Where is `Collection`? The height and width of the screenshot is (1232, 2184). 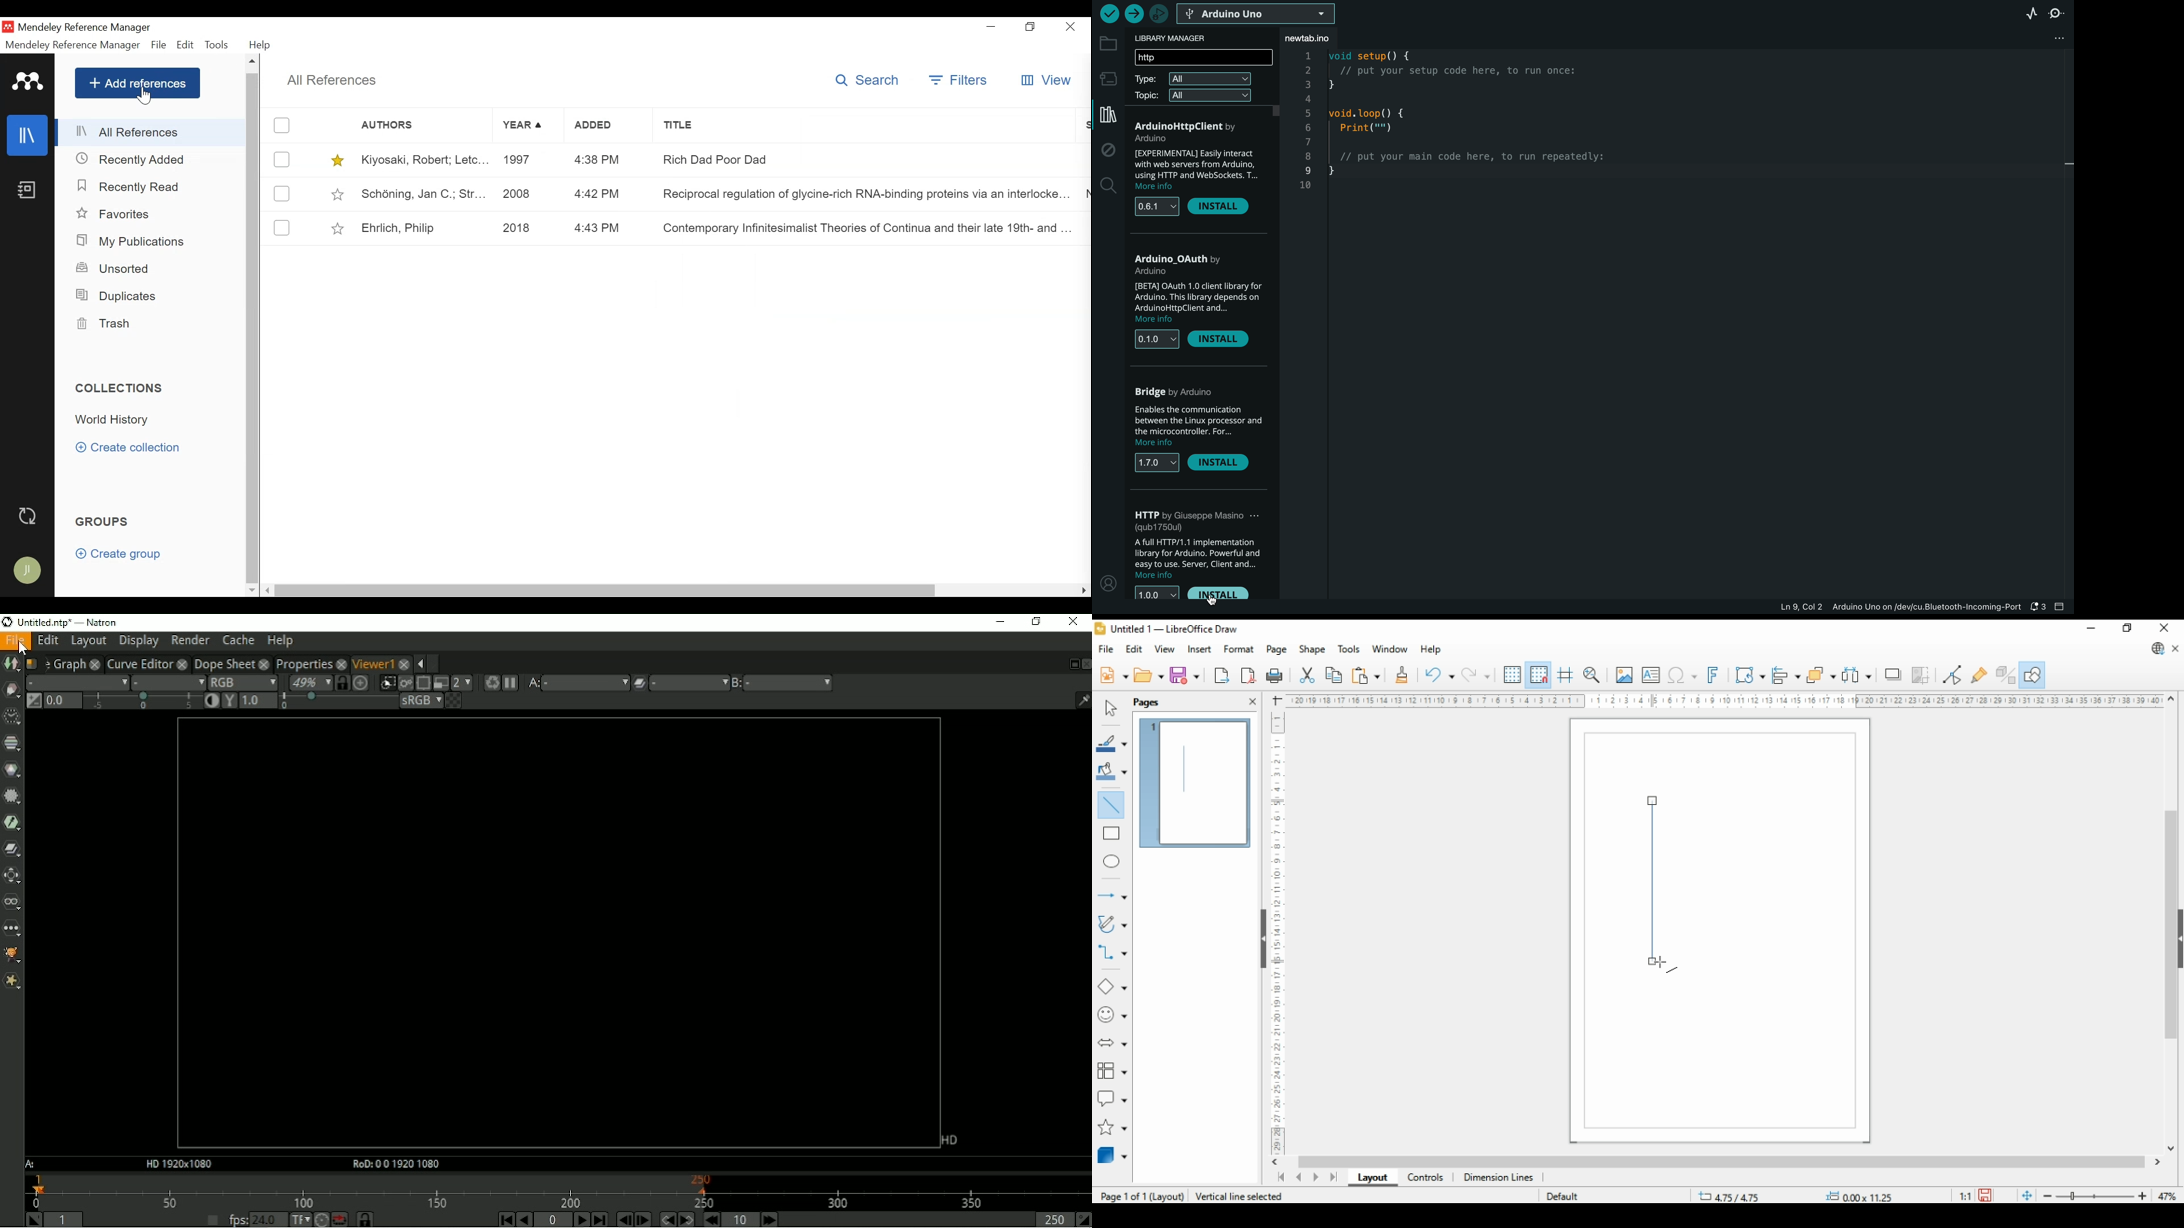
Collection is located at coordinates (156, 421).